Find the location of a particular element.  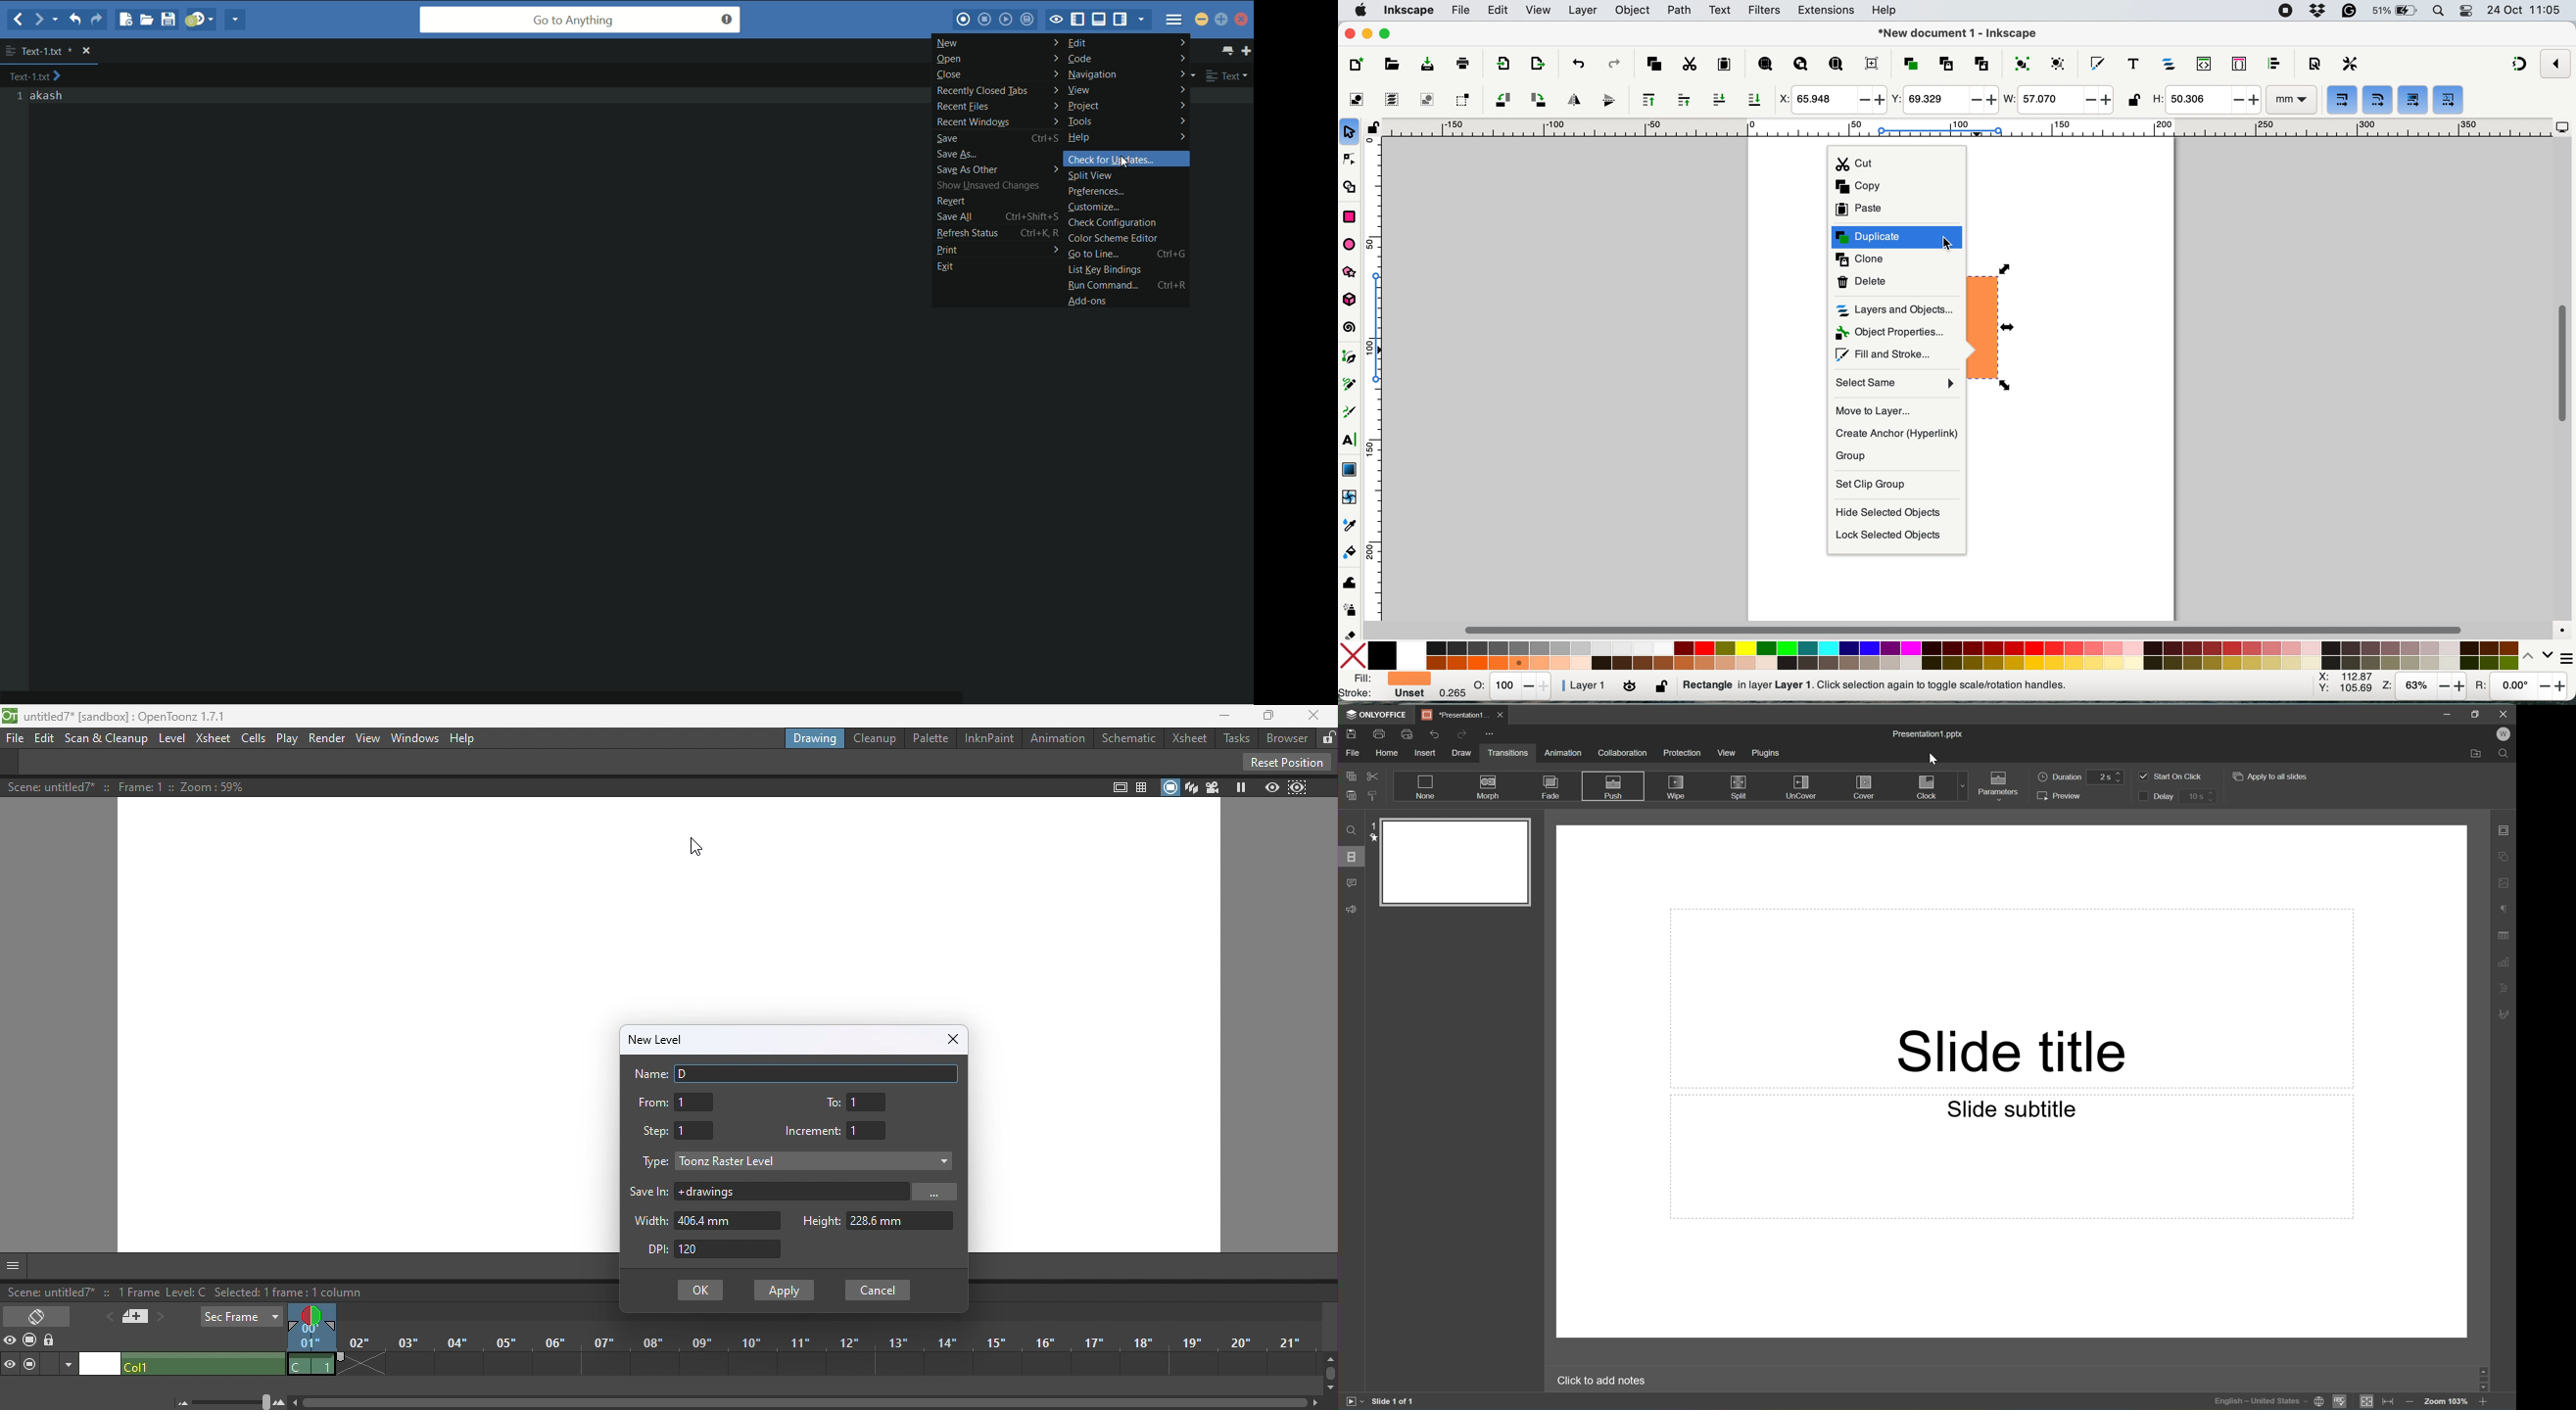

select all in all layers is located at coordinates (1393, 99).